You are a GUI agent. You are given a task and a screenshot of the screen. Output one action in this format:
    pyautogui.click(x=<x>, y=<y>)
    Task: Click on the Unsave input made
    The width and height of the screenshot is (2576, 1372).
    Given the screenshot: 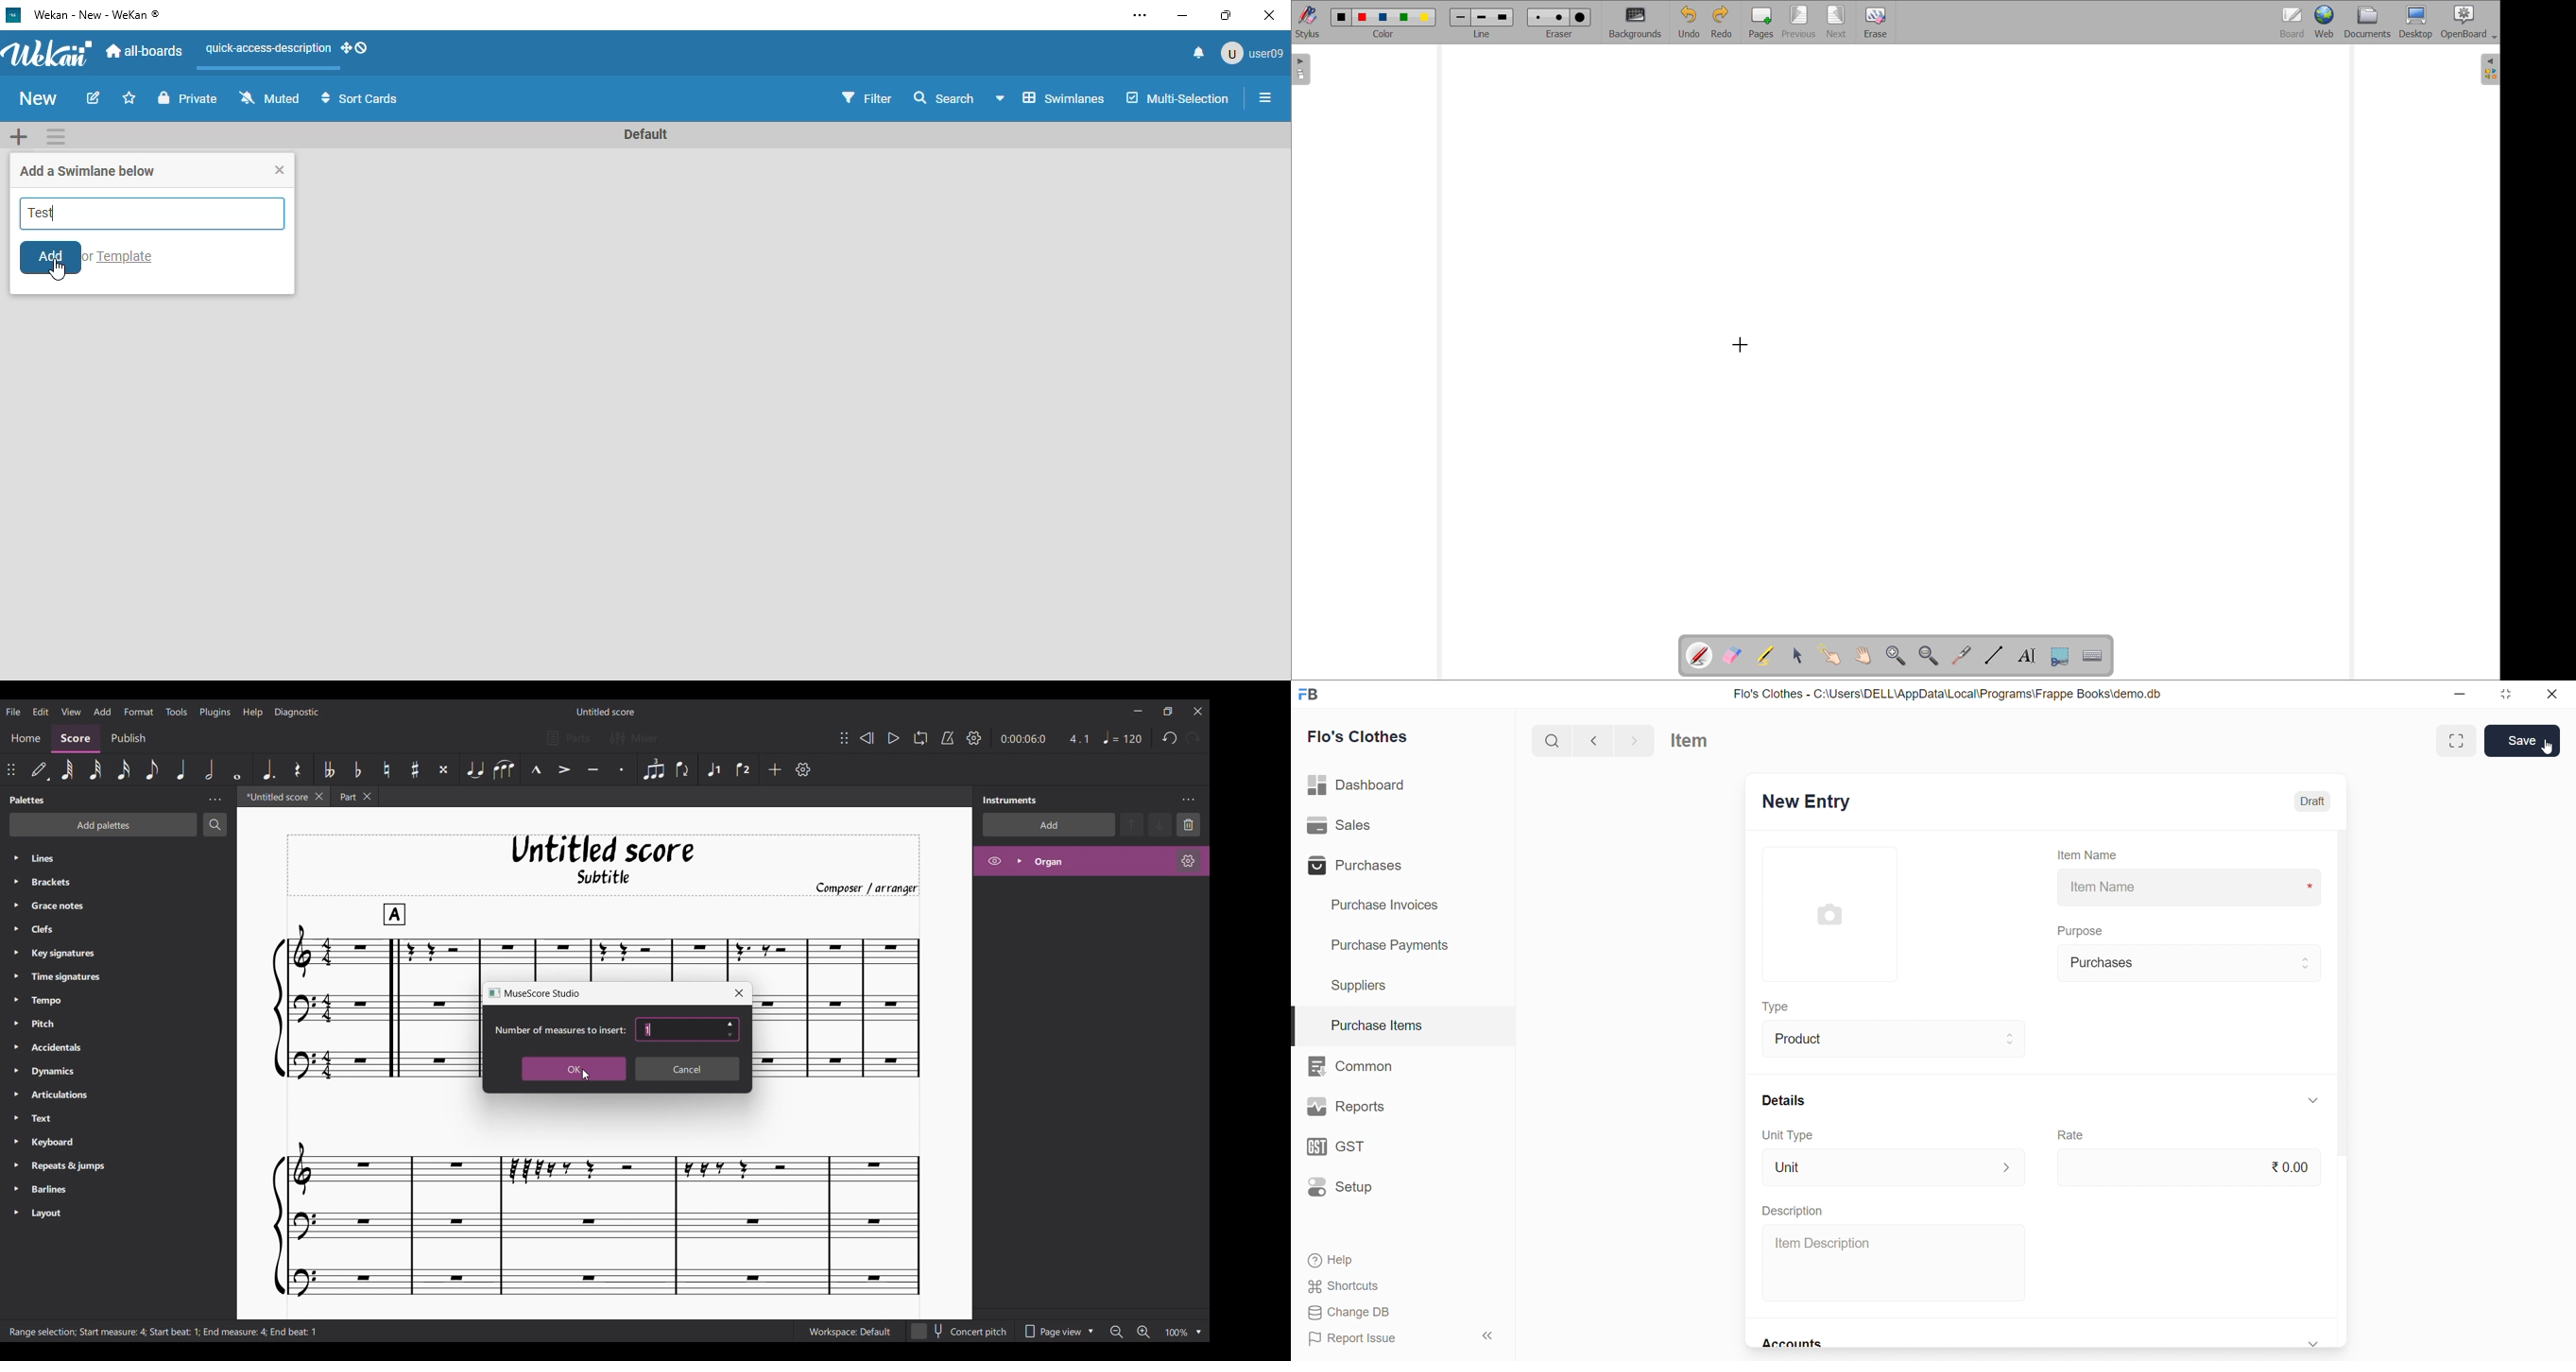 What is the action you would take?
    pyautogui.click(x=687, y=1069)
    